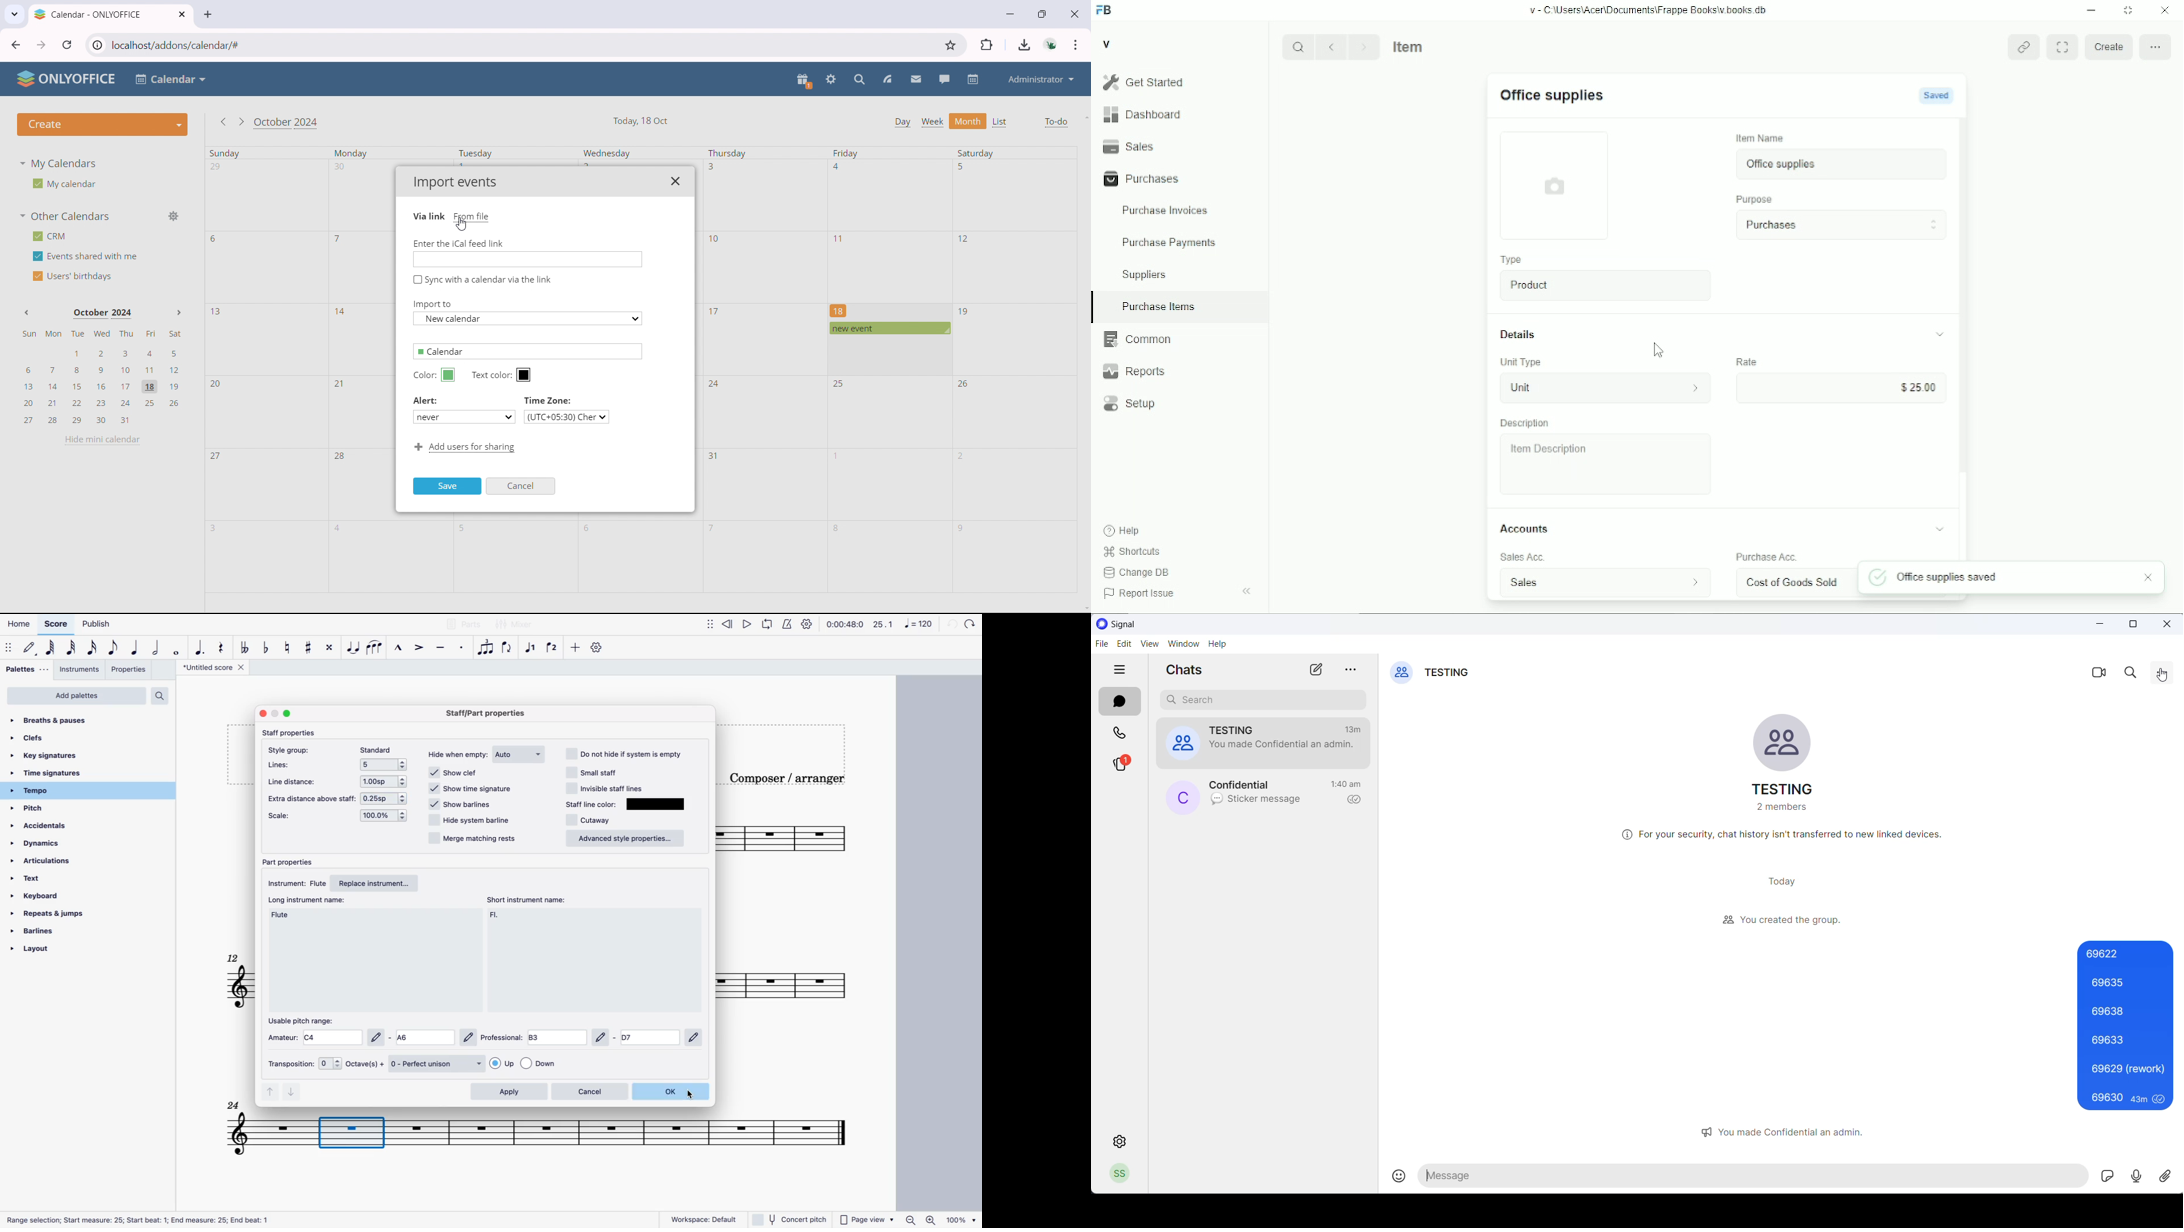 This screenshot has width=2184, height=1232. I want to click on report issue, so click(1139, 593).